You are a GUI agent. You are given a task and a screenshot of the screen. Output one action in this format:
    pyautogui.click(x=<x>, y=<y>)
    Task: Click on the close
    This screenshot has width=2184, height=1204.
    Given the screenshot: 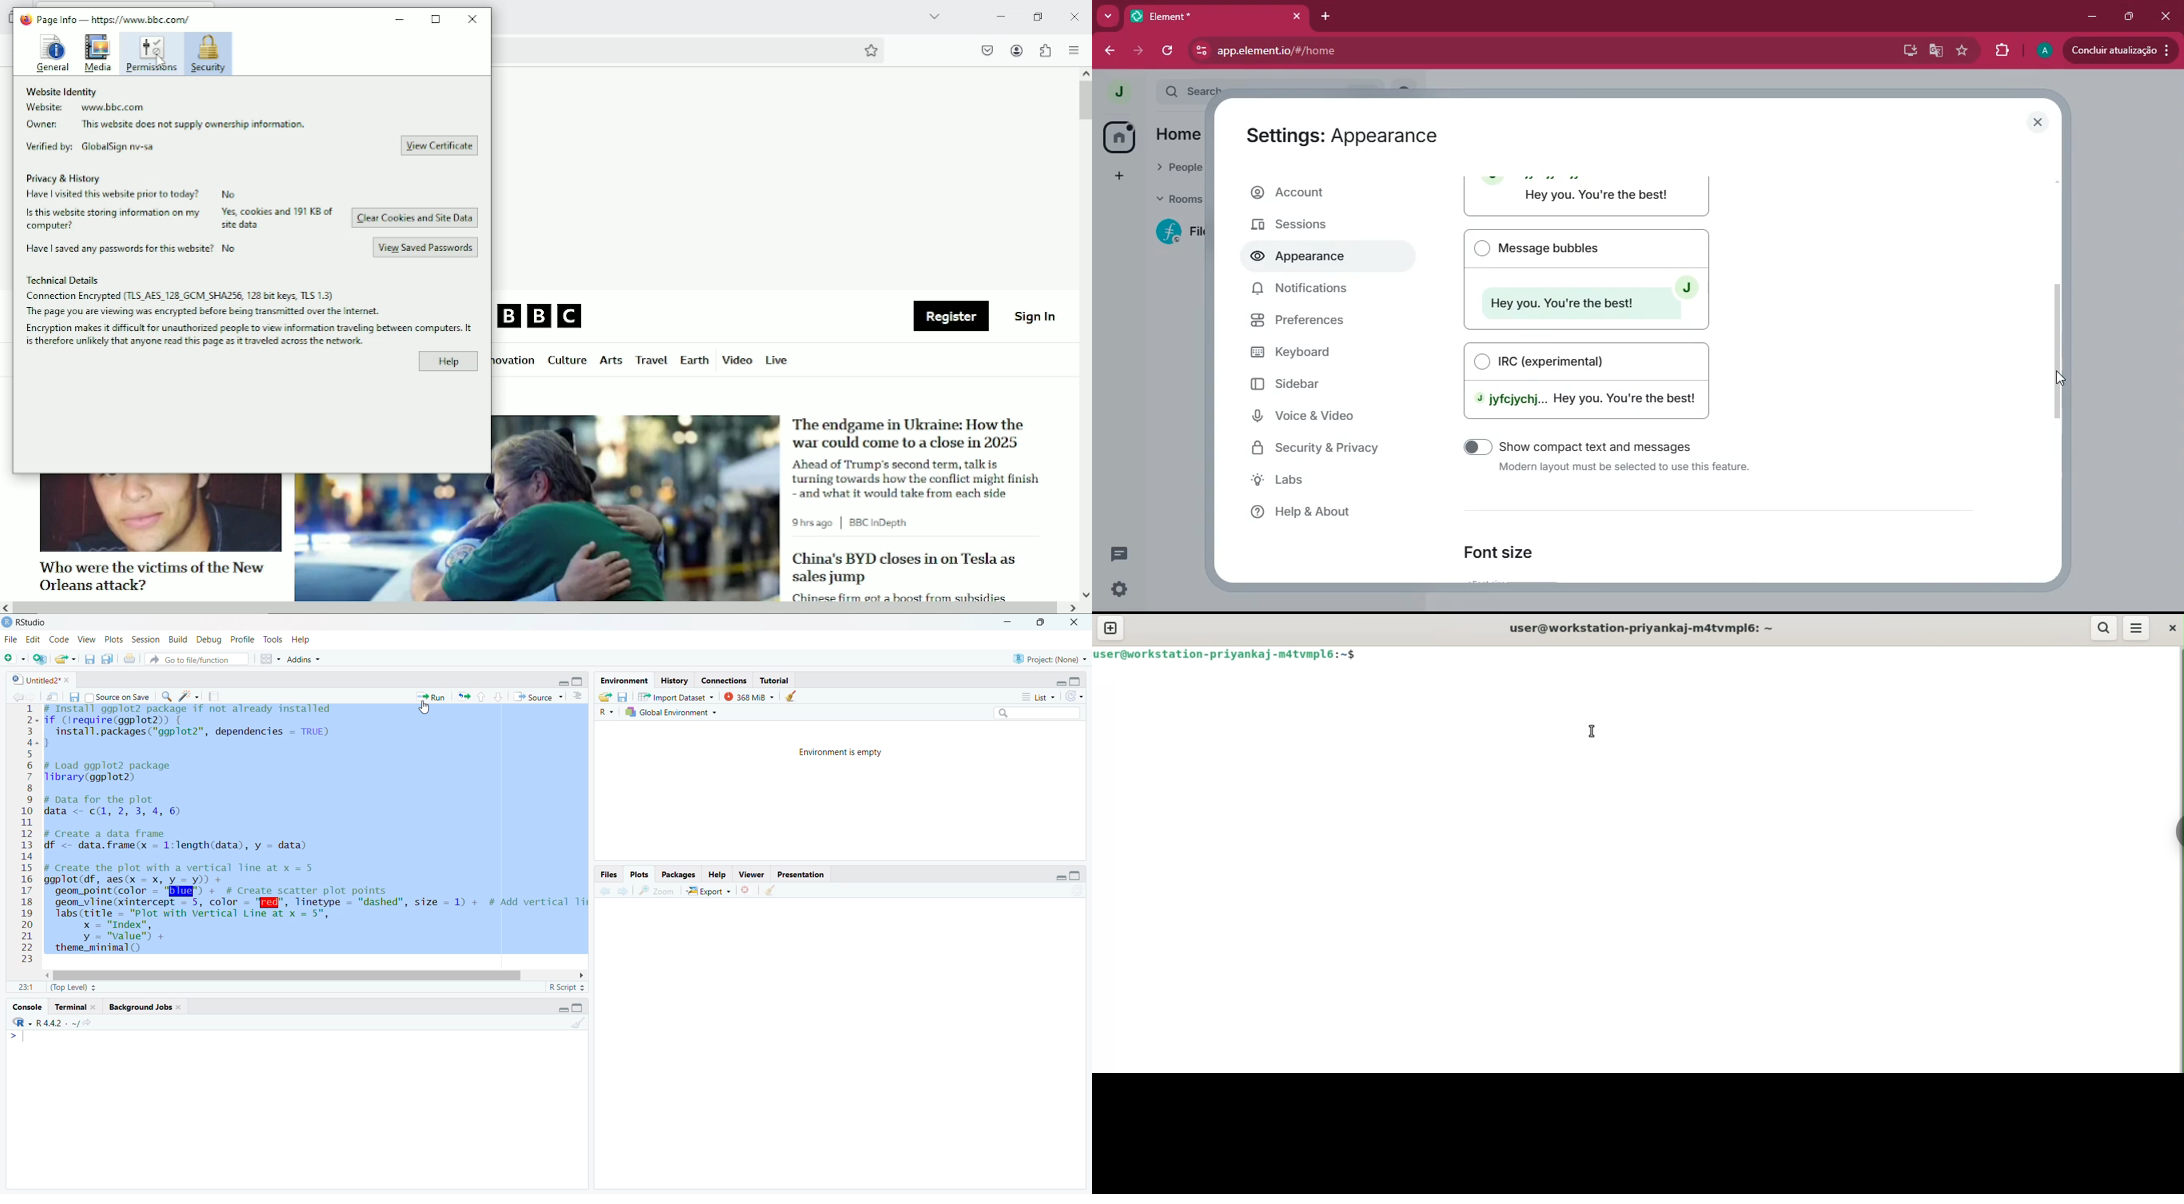 What is the action you would take?
    pyautogui.click(x=746, y=892)
    